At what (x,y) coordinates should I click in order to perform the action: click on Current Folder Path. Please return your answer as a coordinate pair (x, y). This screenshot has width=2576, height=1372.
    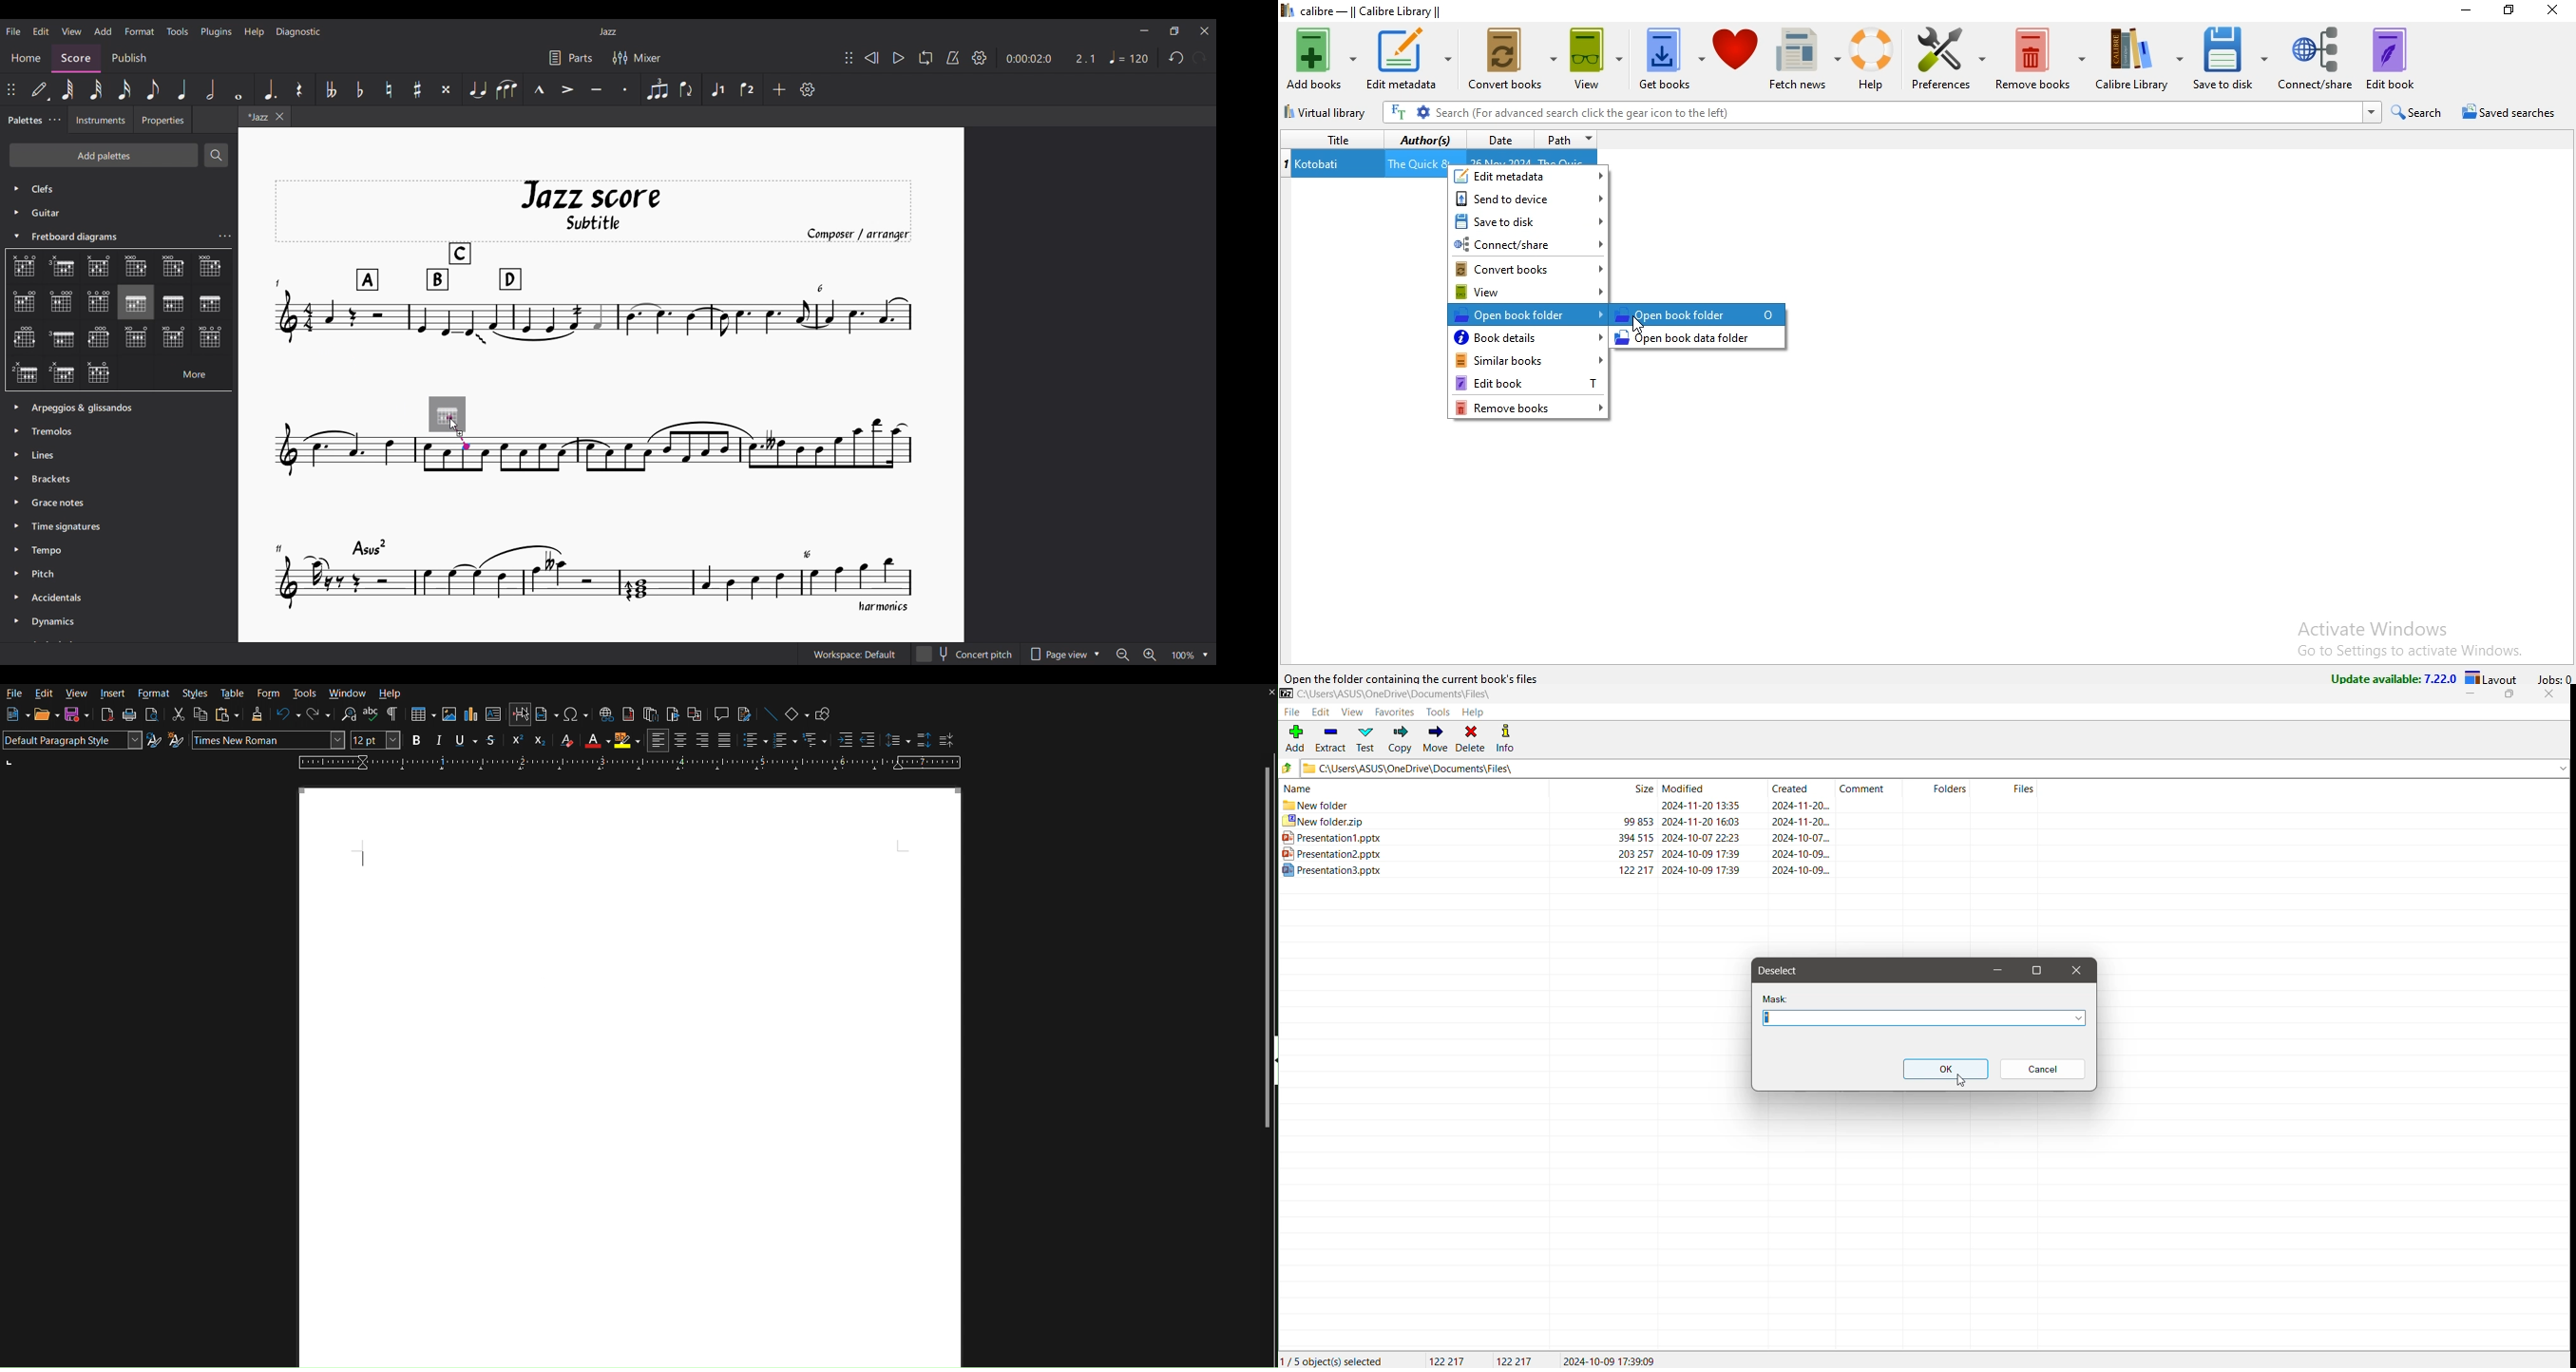
    Looking at the image, I should click on (1397, 692).